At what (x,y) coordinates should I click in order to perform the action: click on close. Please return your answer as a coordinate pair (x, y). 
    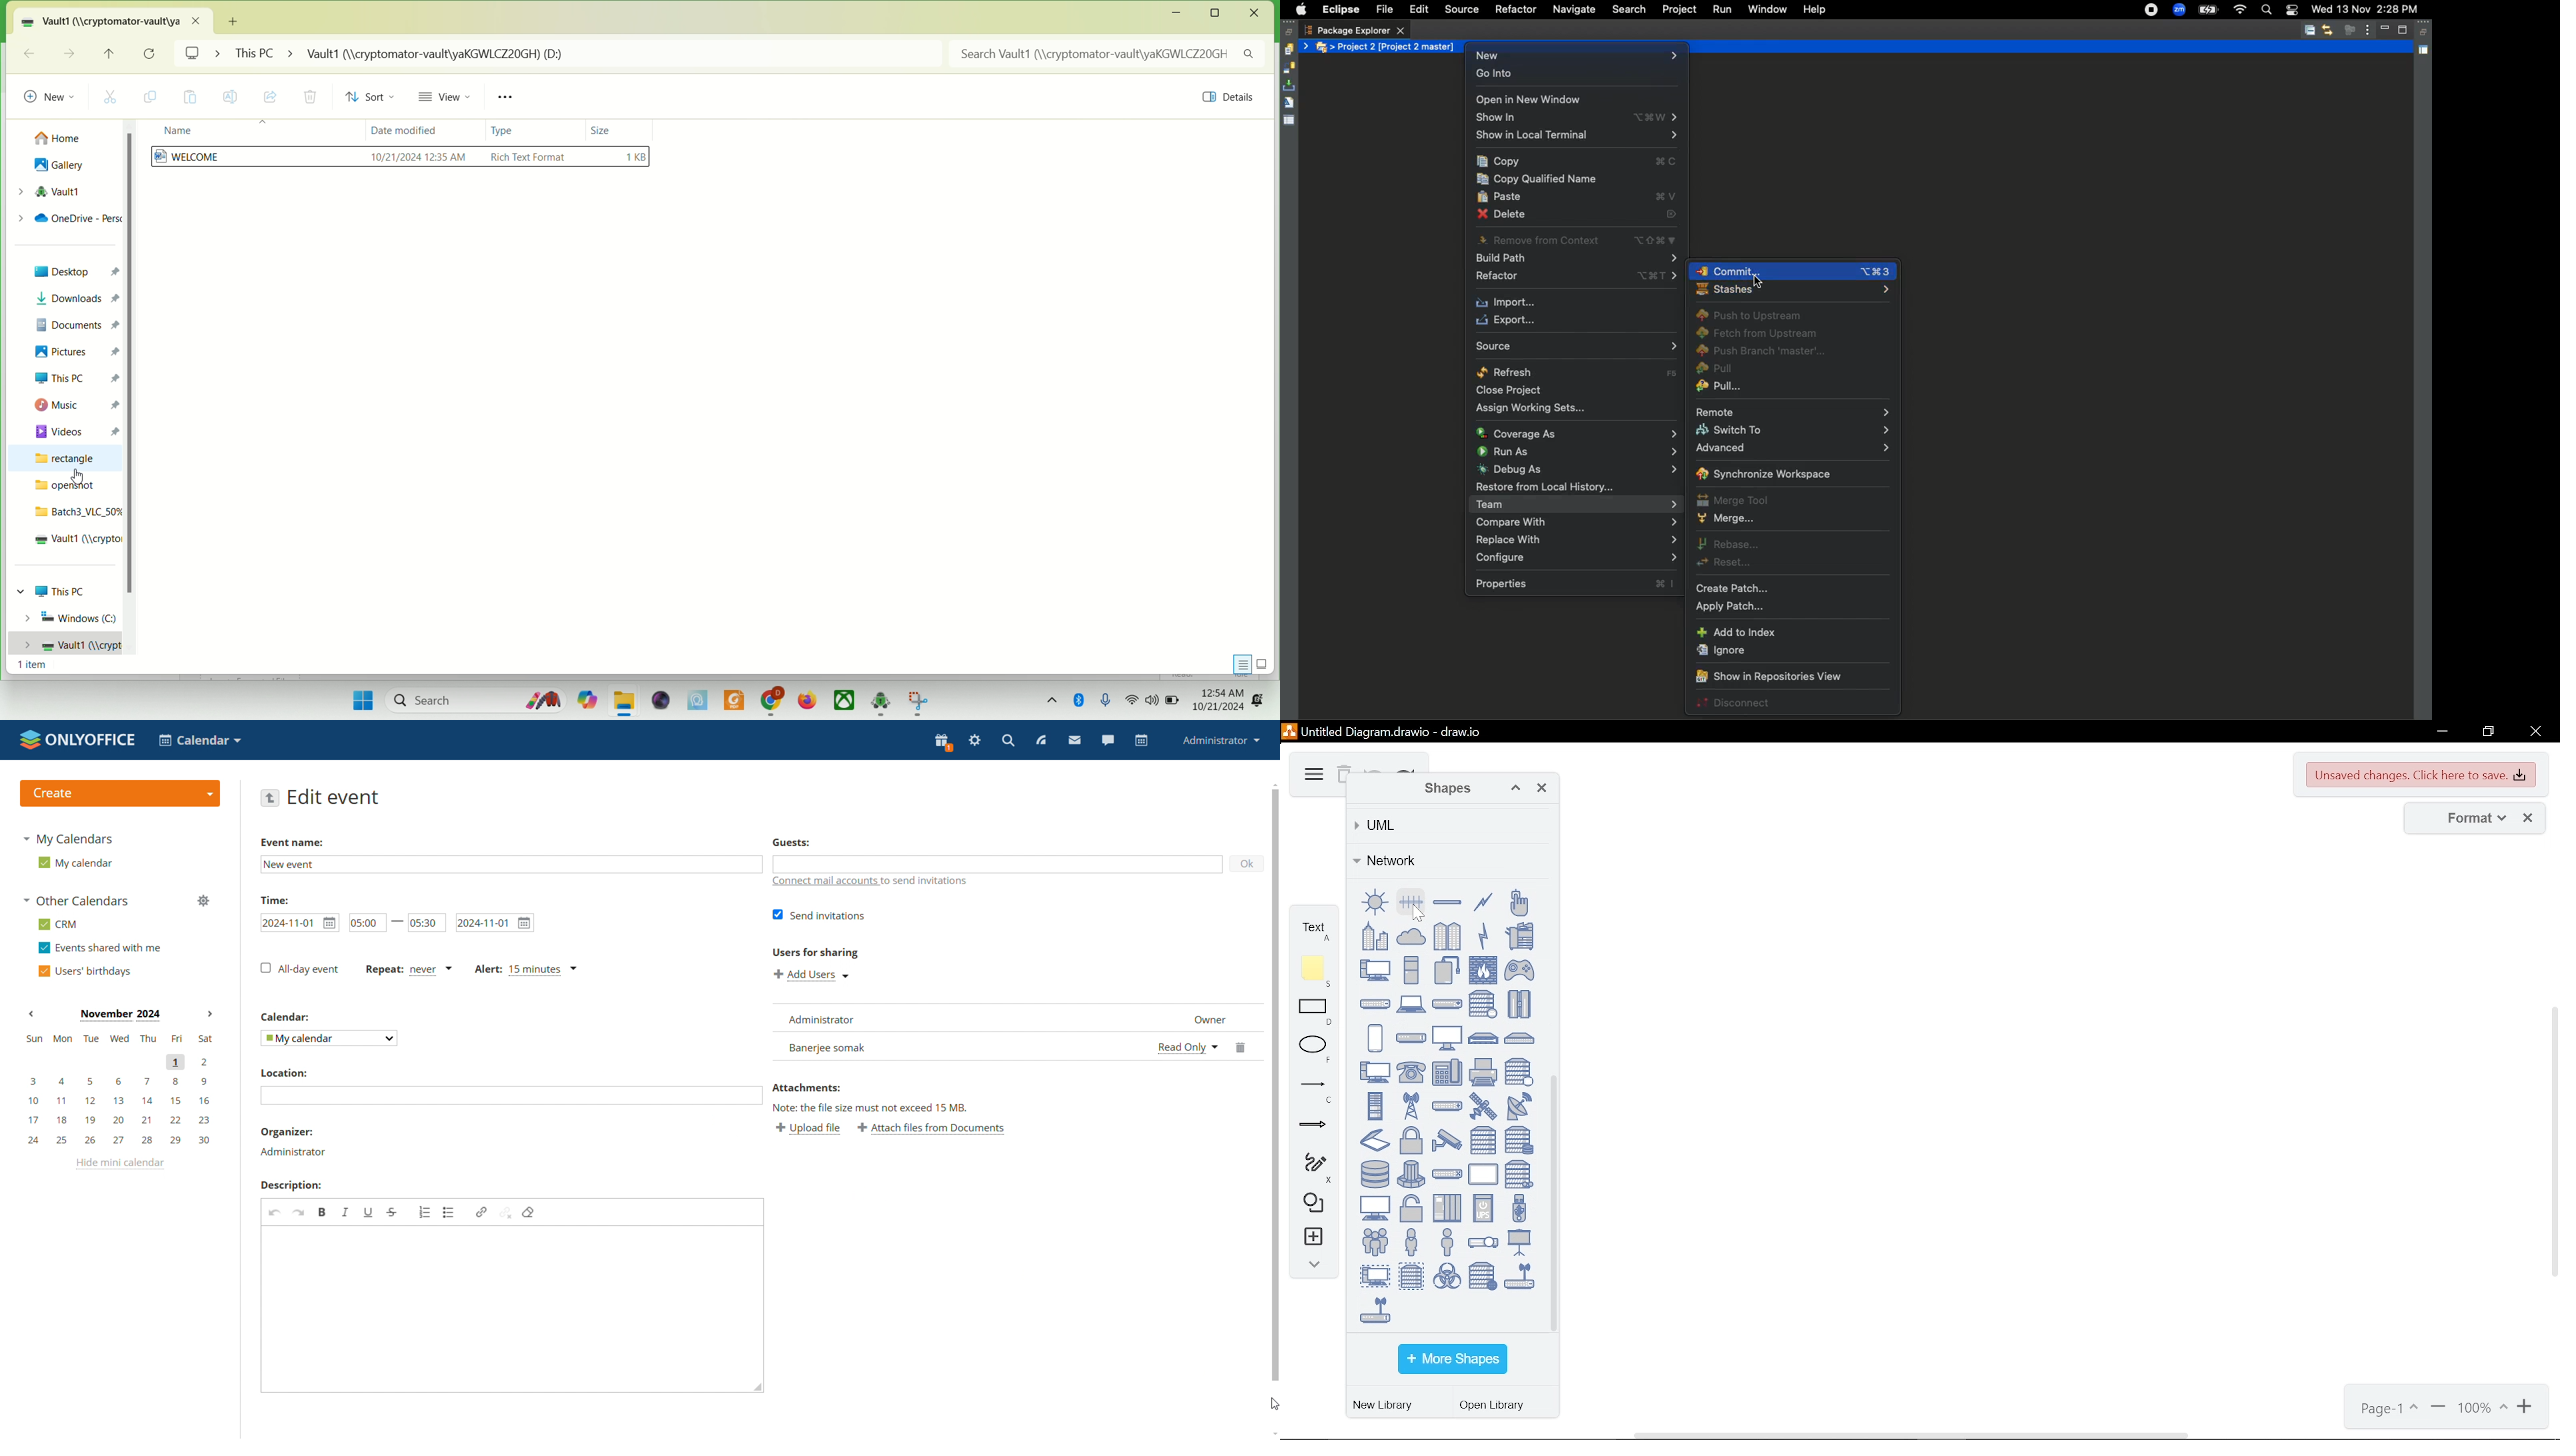
    Looking at the image, I should click on (2534, 733).